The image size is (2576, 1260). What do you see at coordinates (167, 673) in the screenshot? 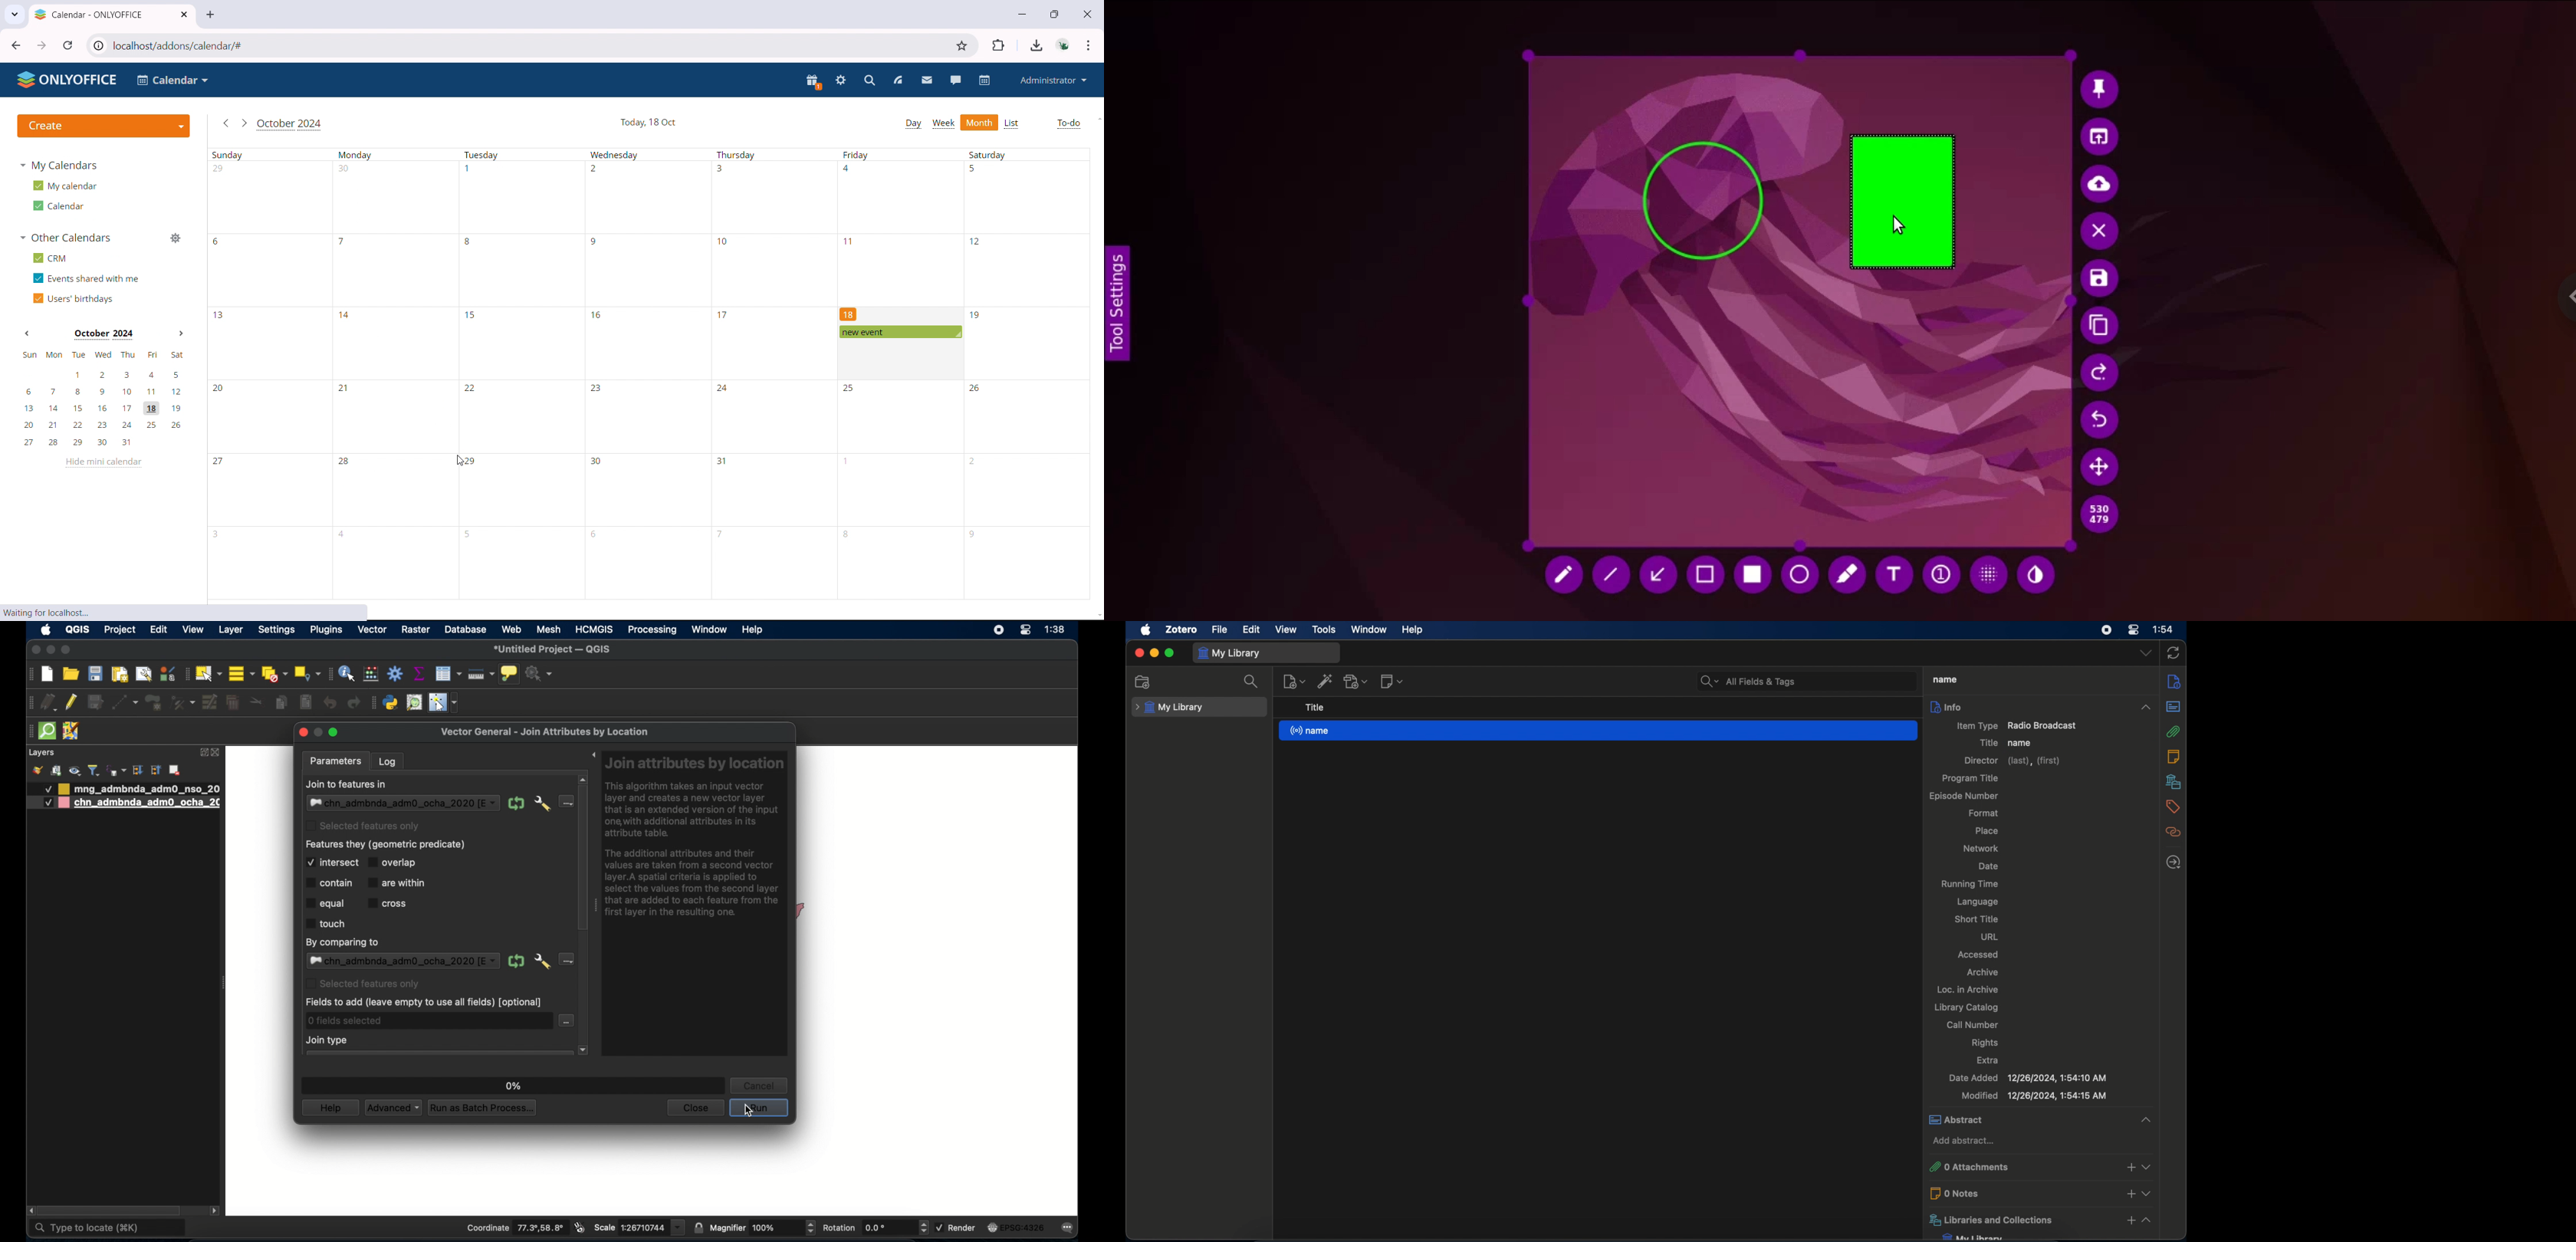
I see `style manager` at bounding box center [167, 673].